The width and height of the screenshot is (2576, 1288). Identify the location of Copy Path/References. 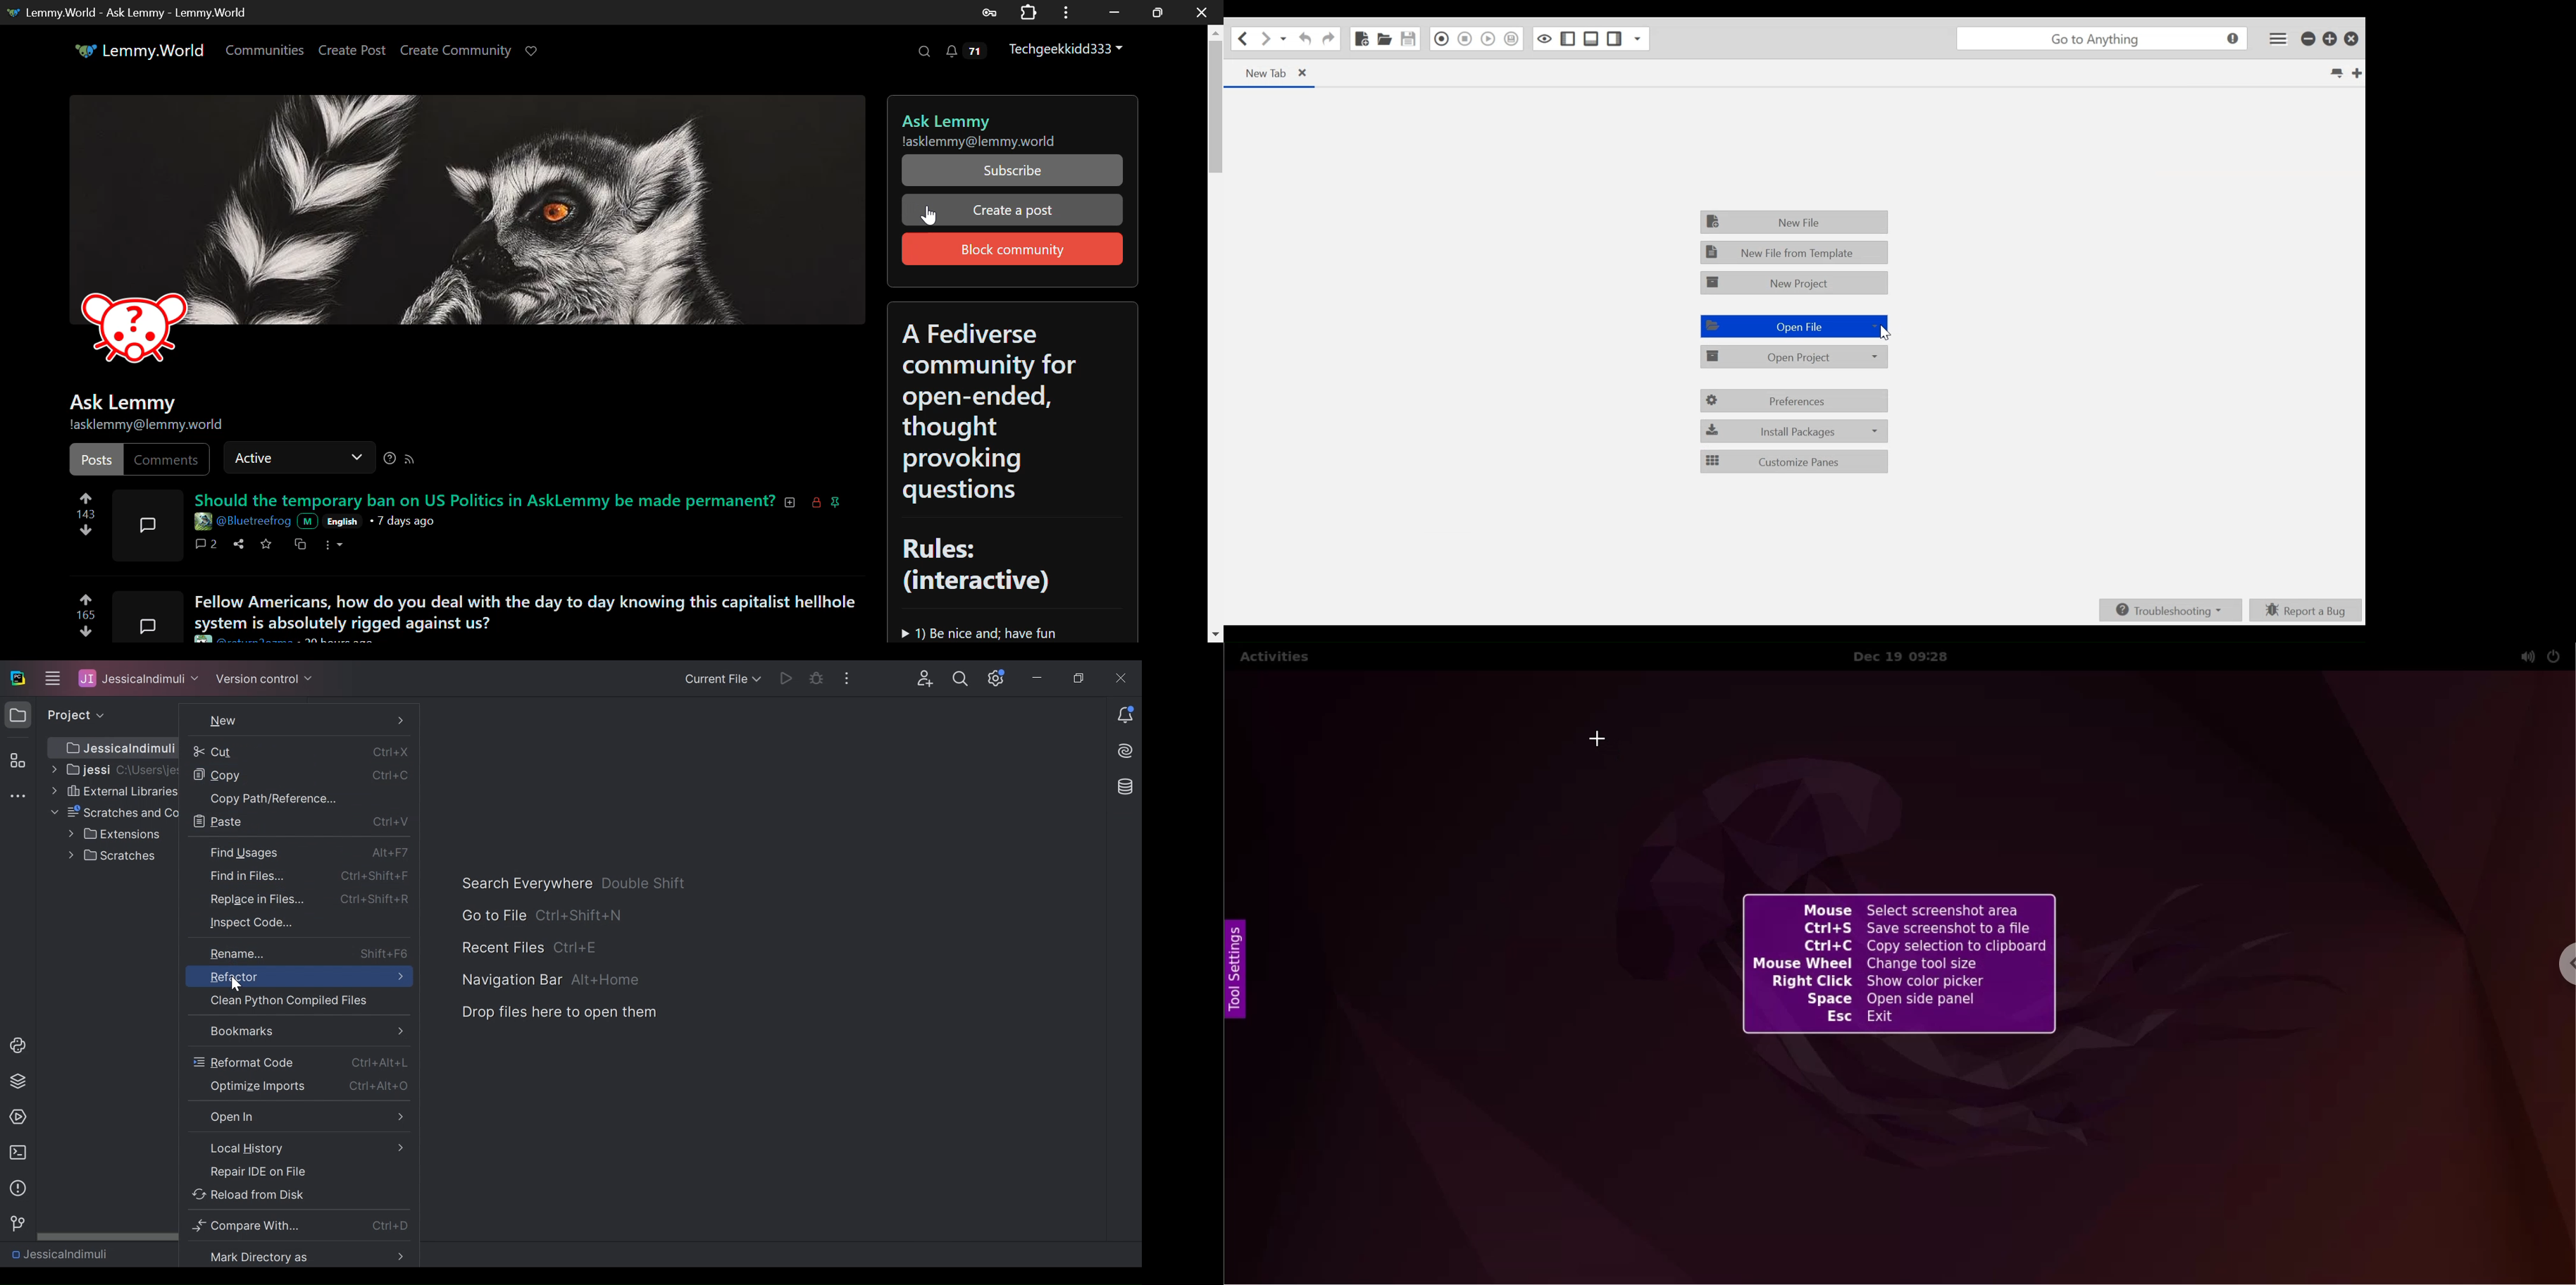
(297, 799).